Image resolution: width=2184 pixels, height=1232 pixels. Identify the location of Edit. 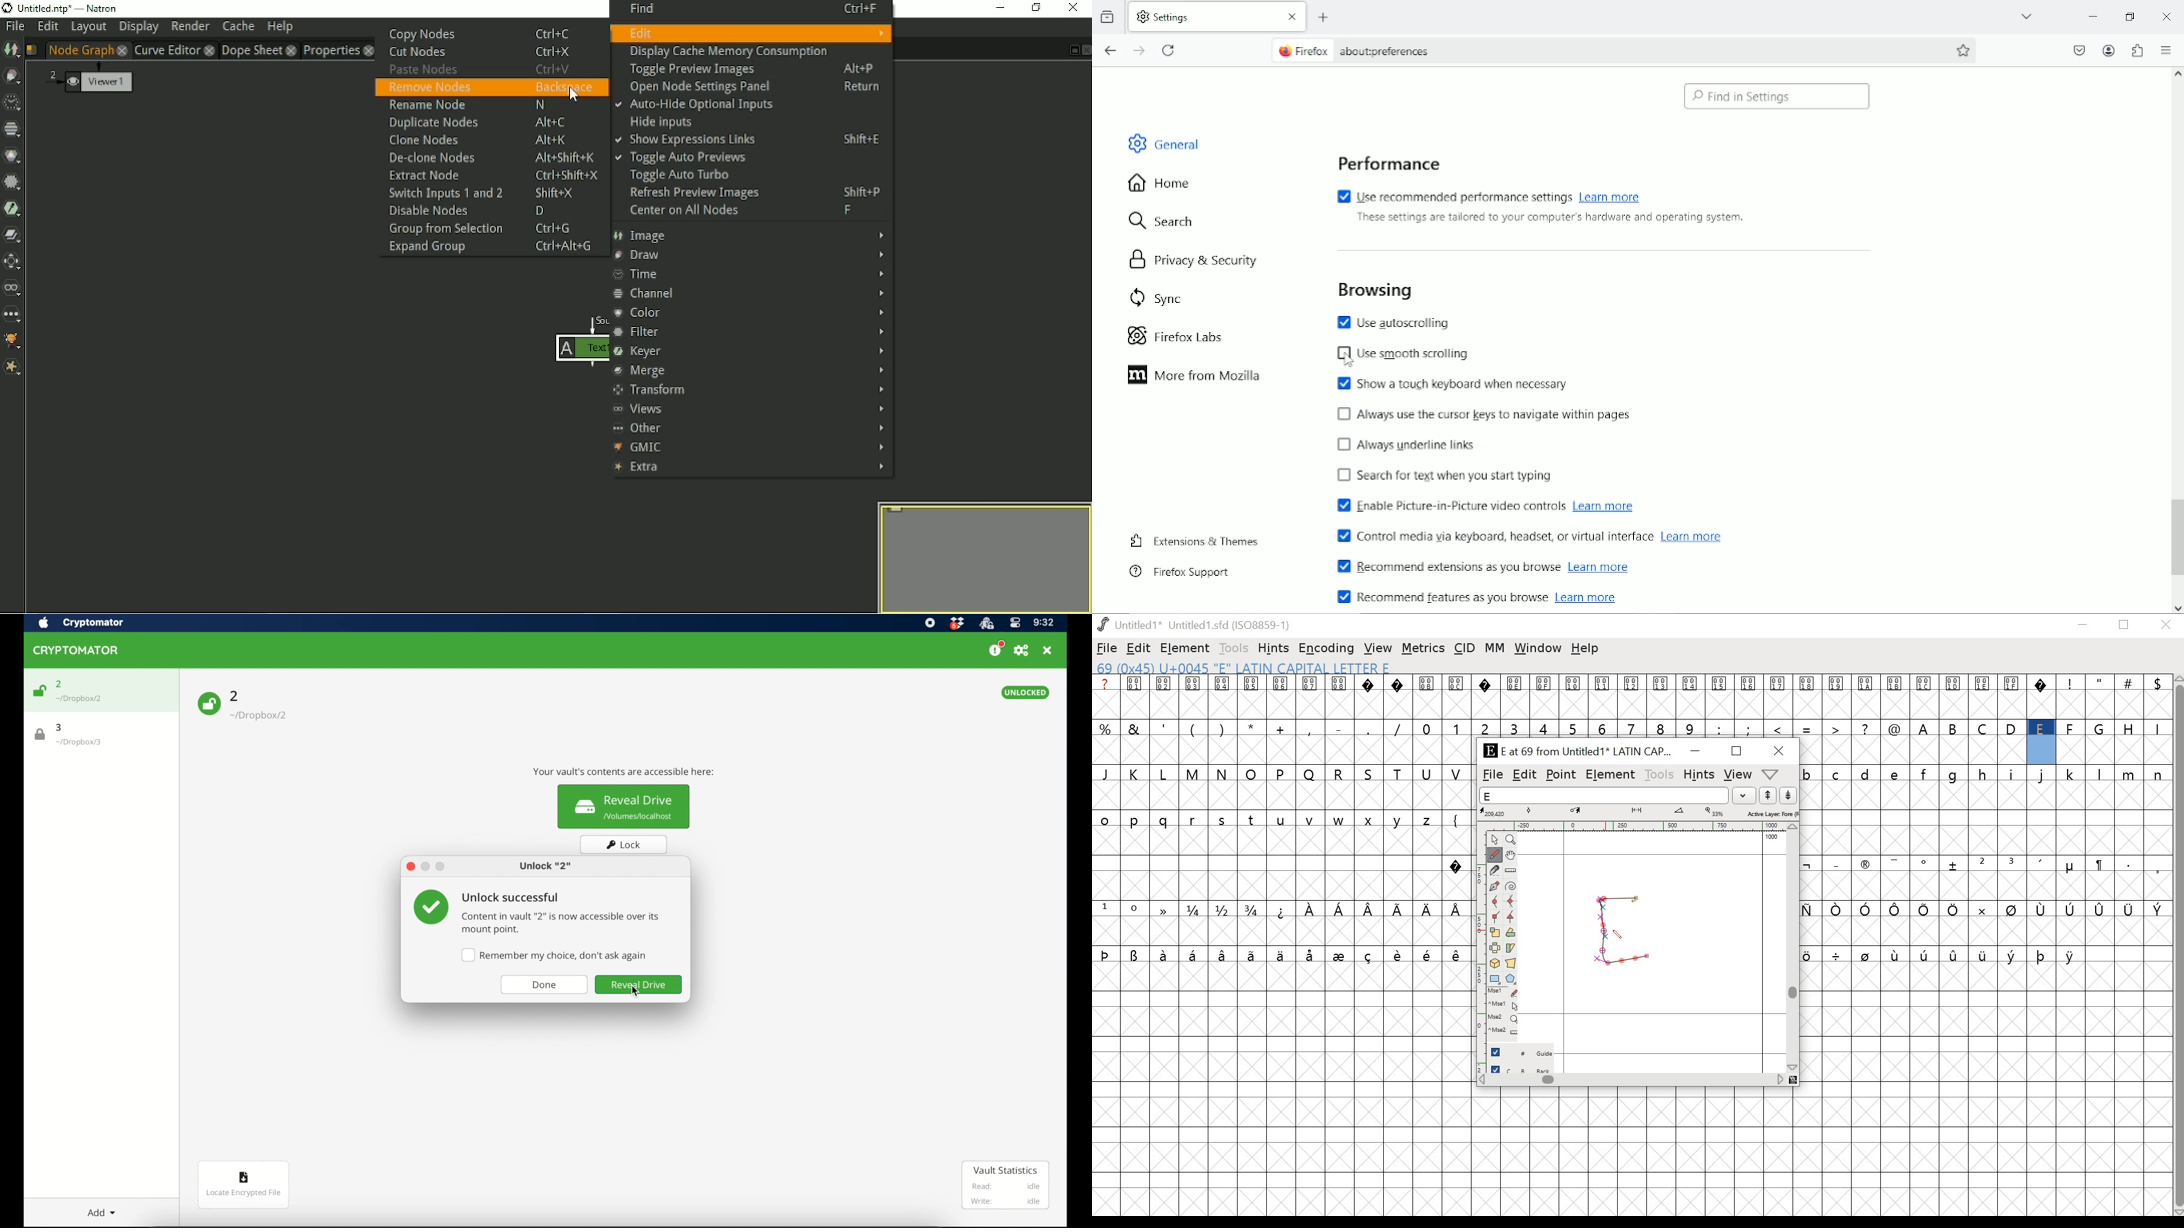
(47, 27).